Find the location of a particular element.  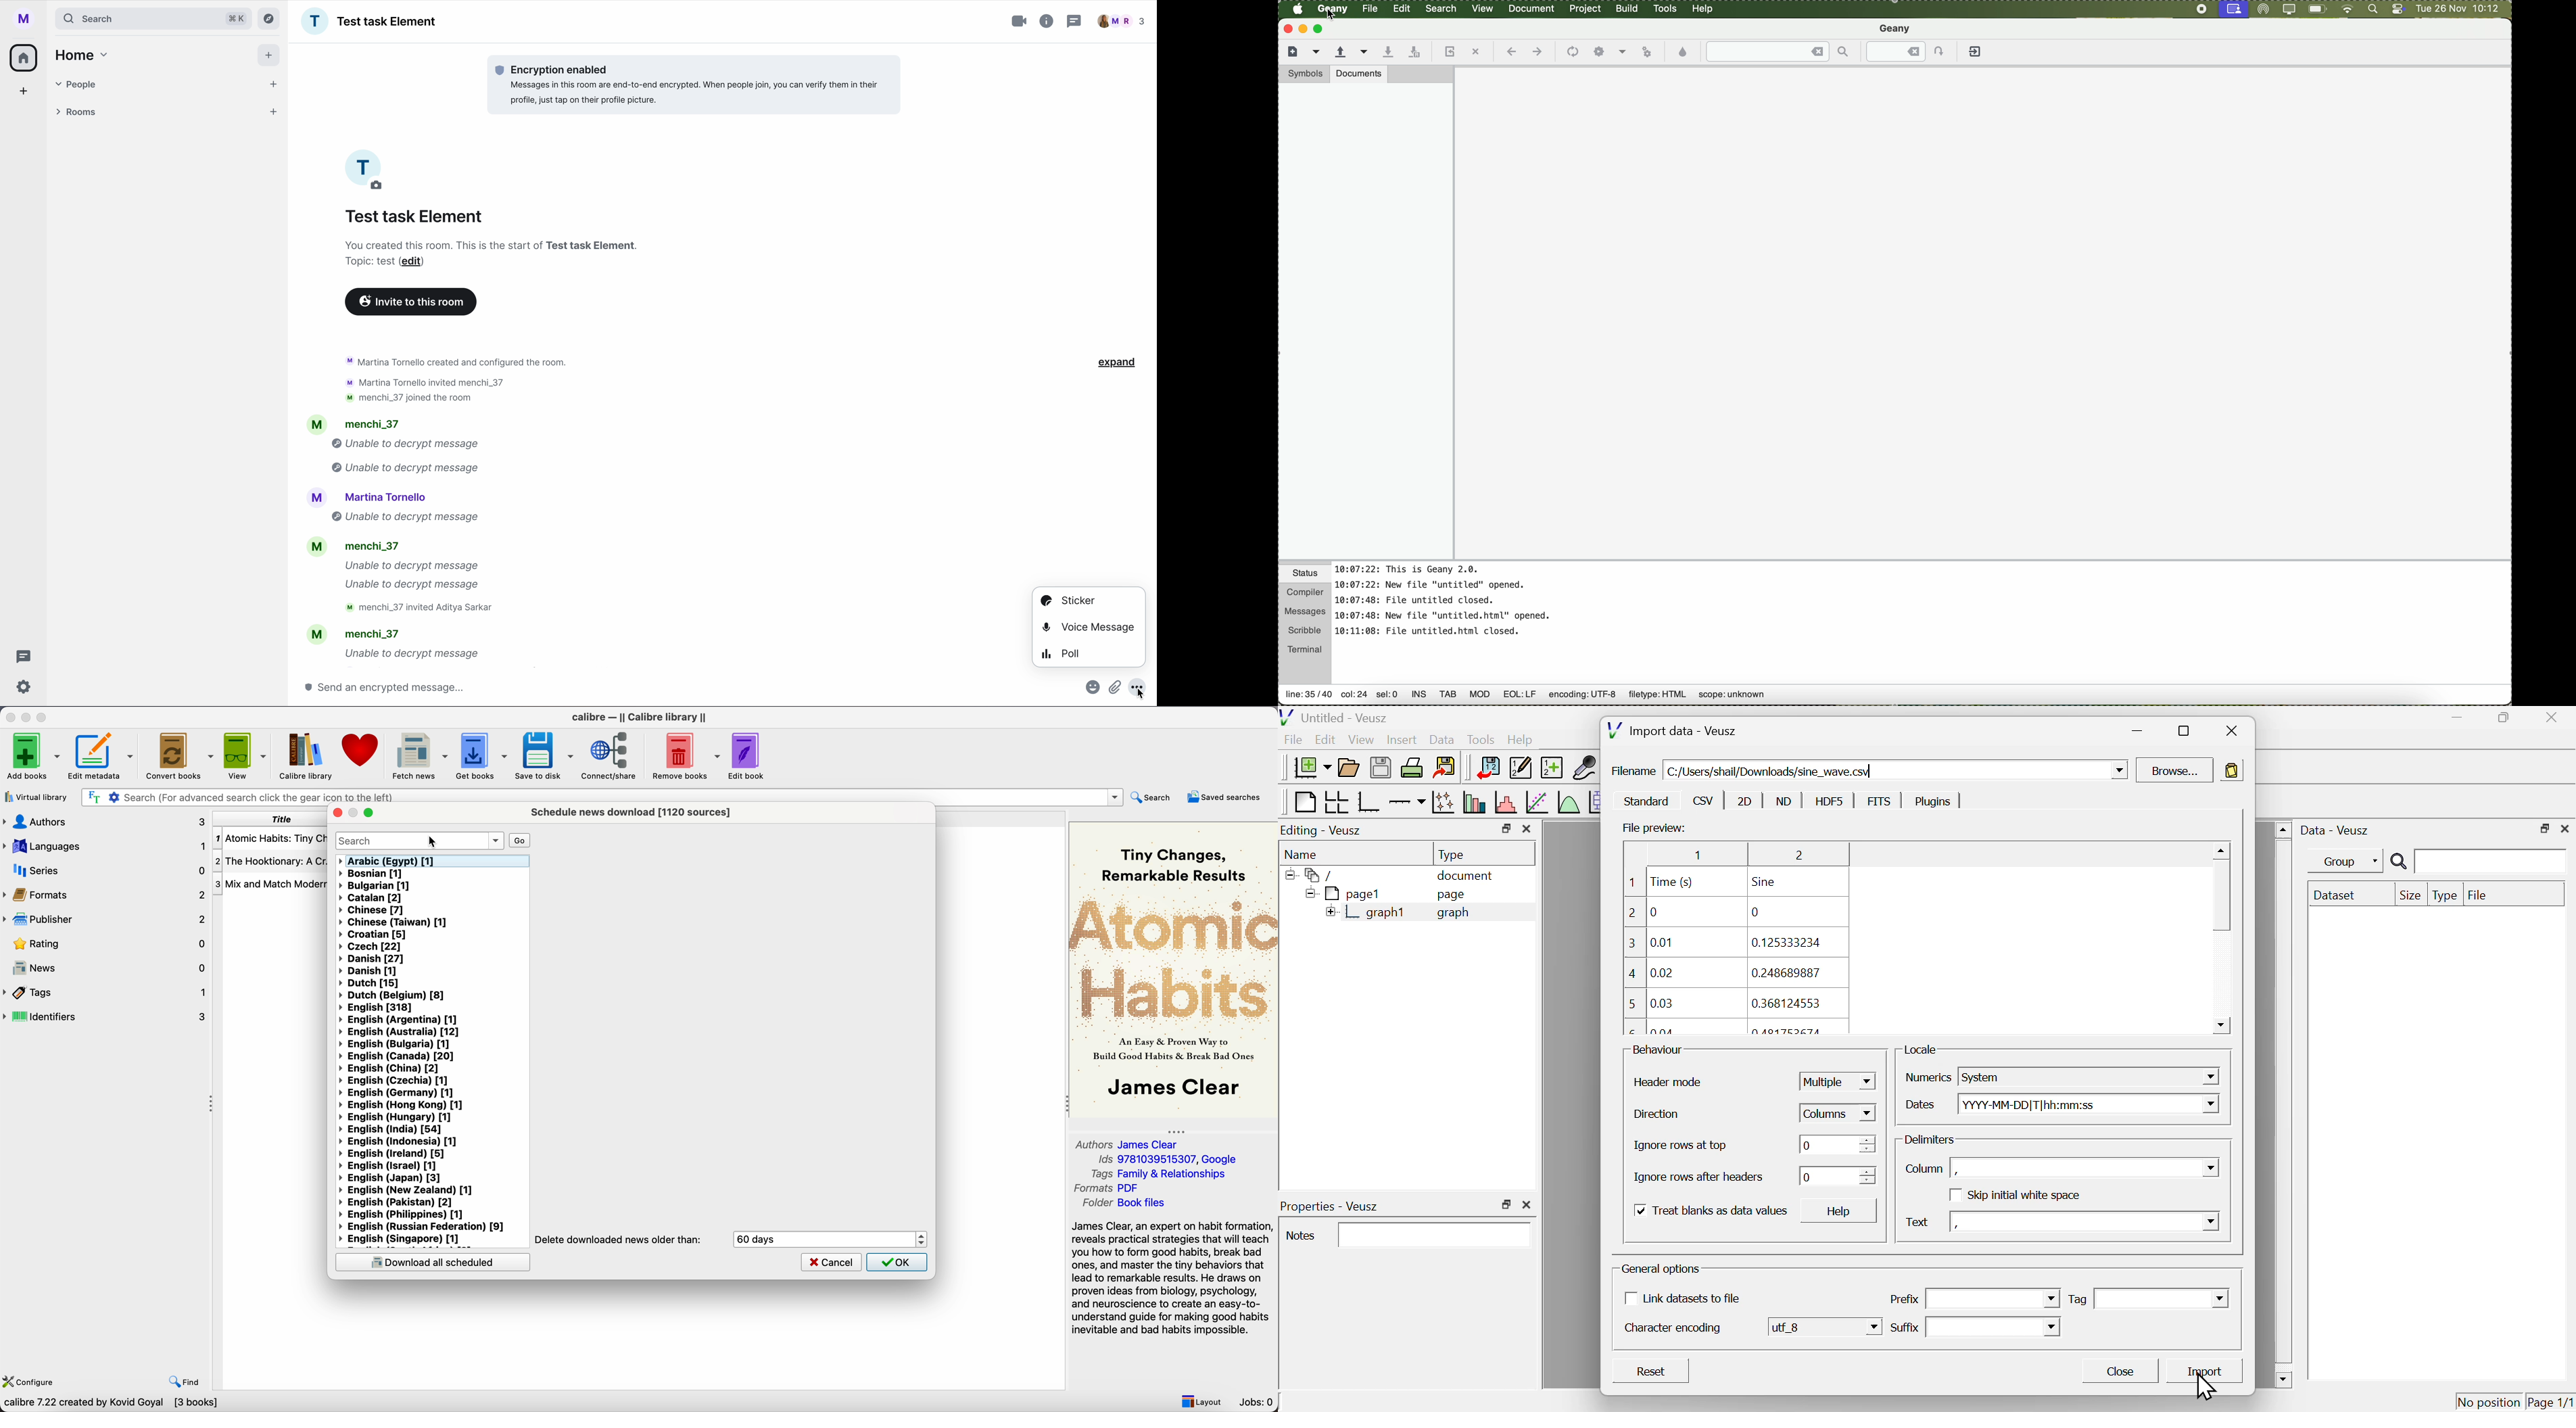

arrange graphs in a grid is located at coordinates (1336, 803).